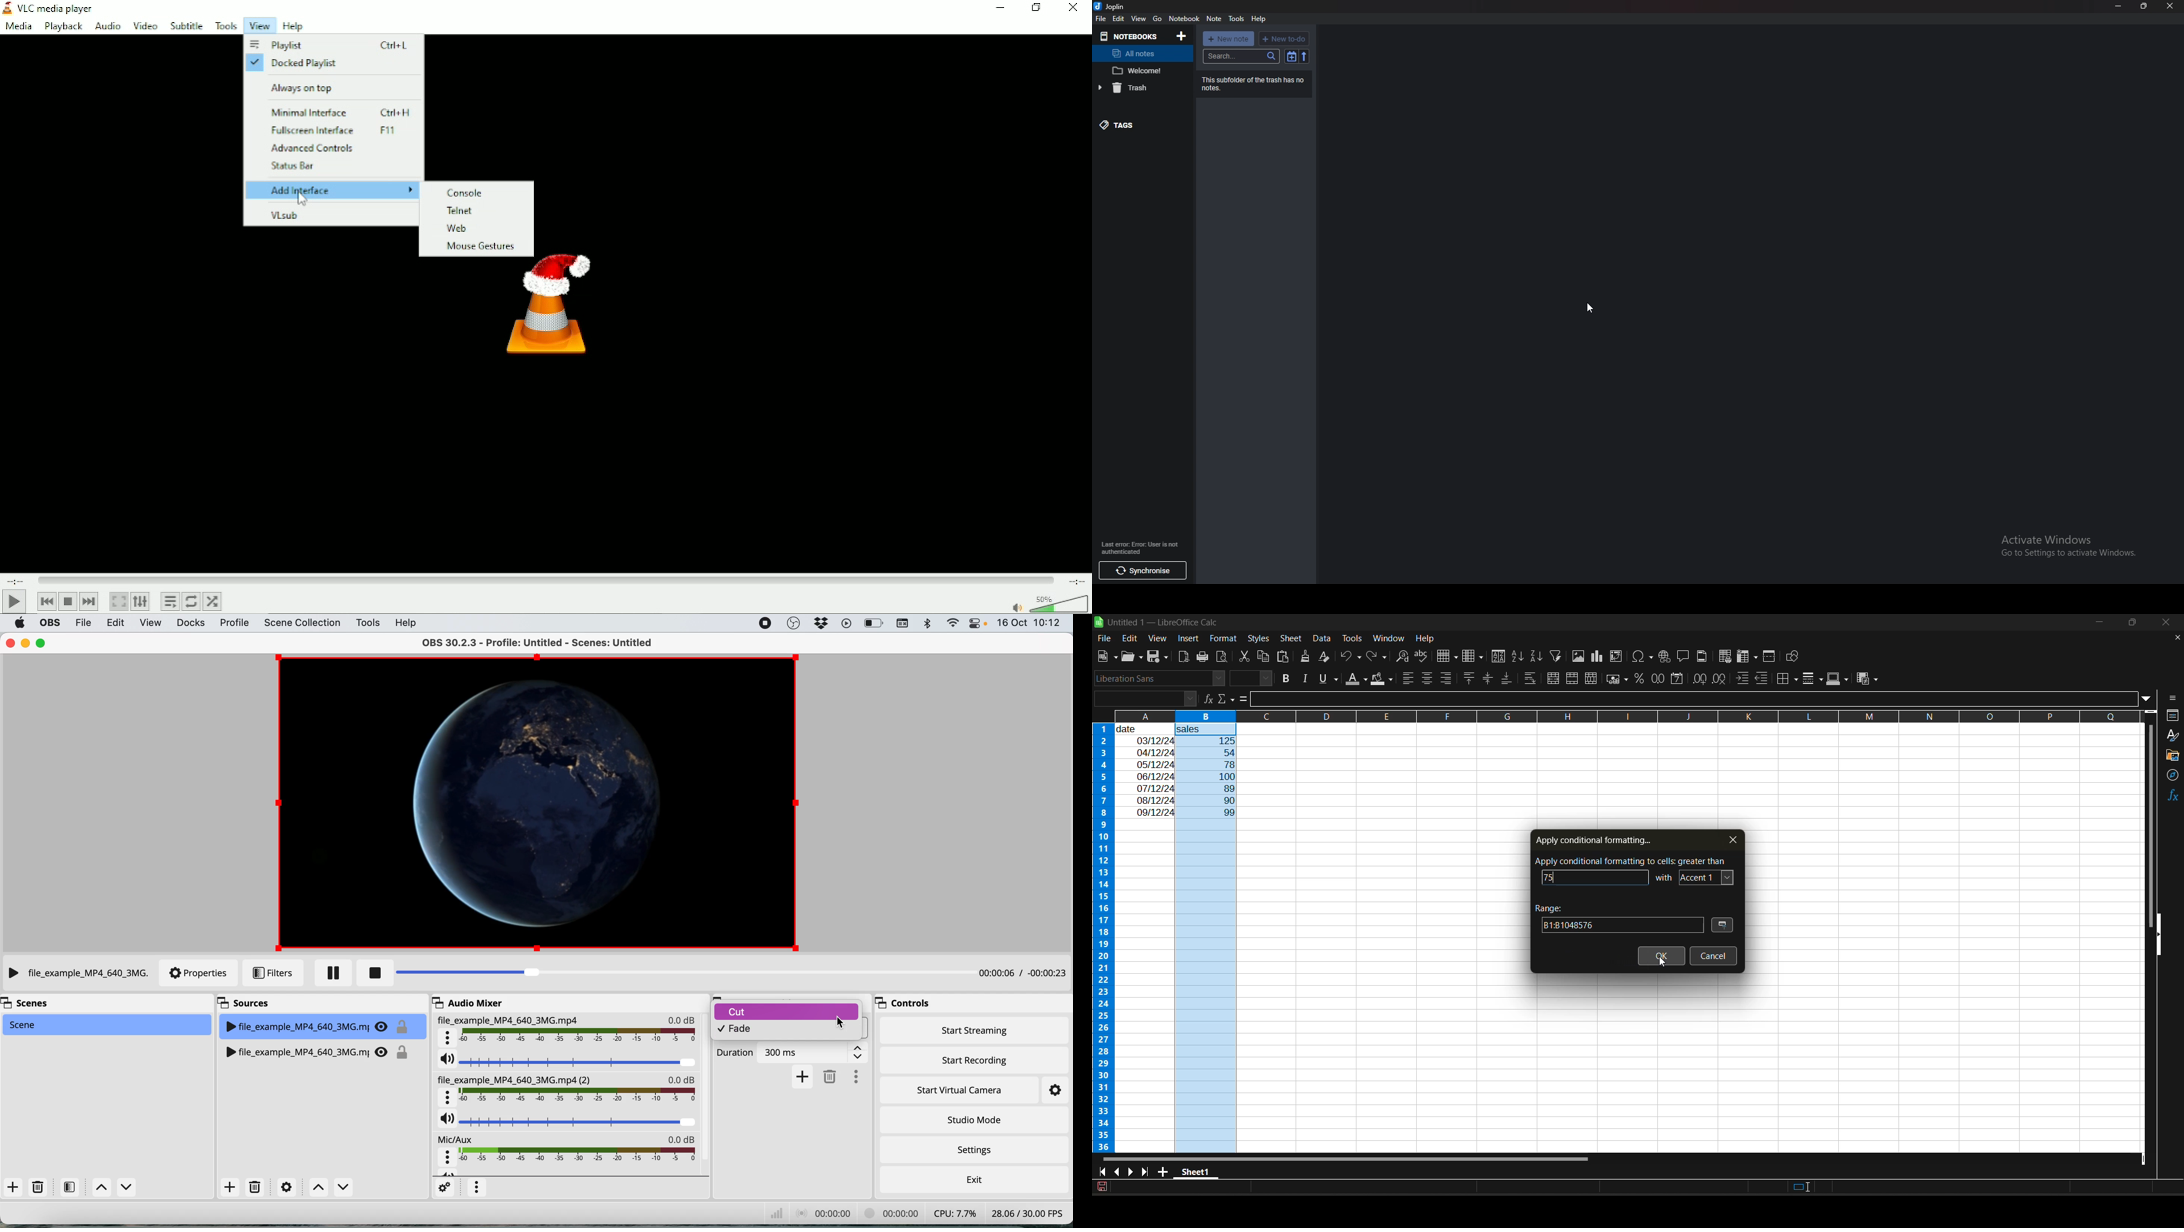 Image resolution: width=2184 pixels, height=1232 pixels. I want to click on align top, so click(1470, 678).